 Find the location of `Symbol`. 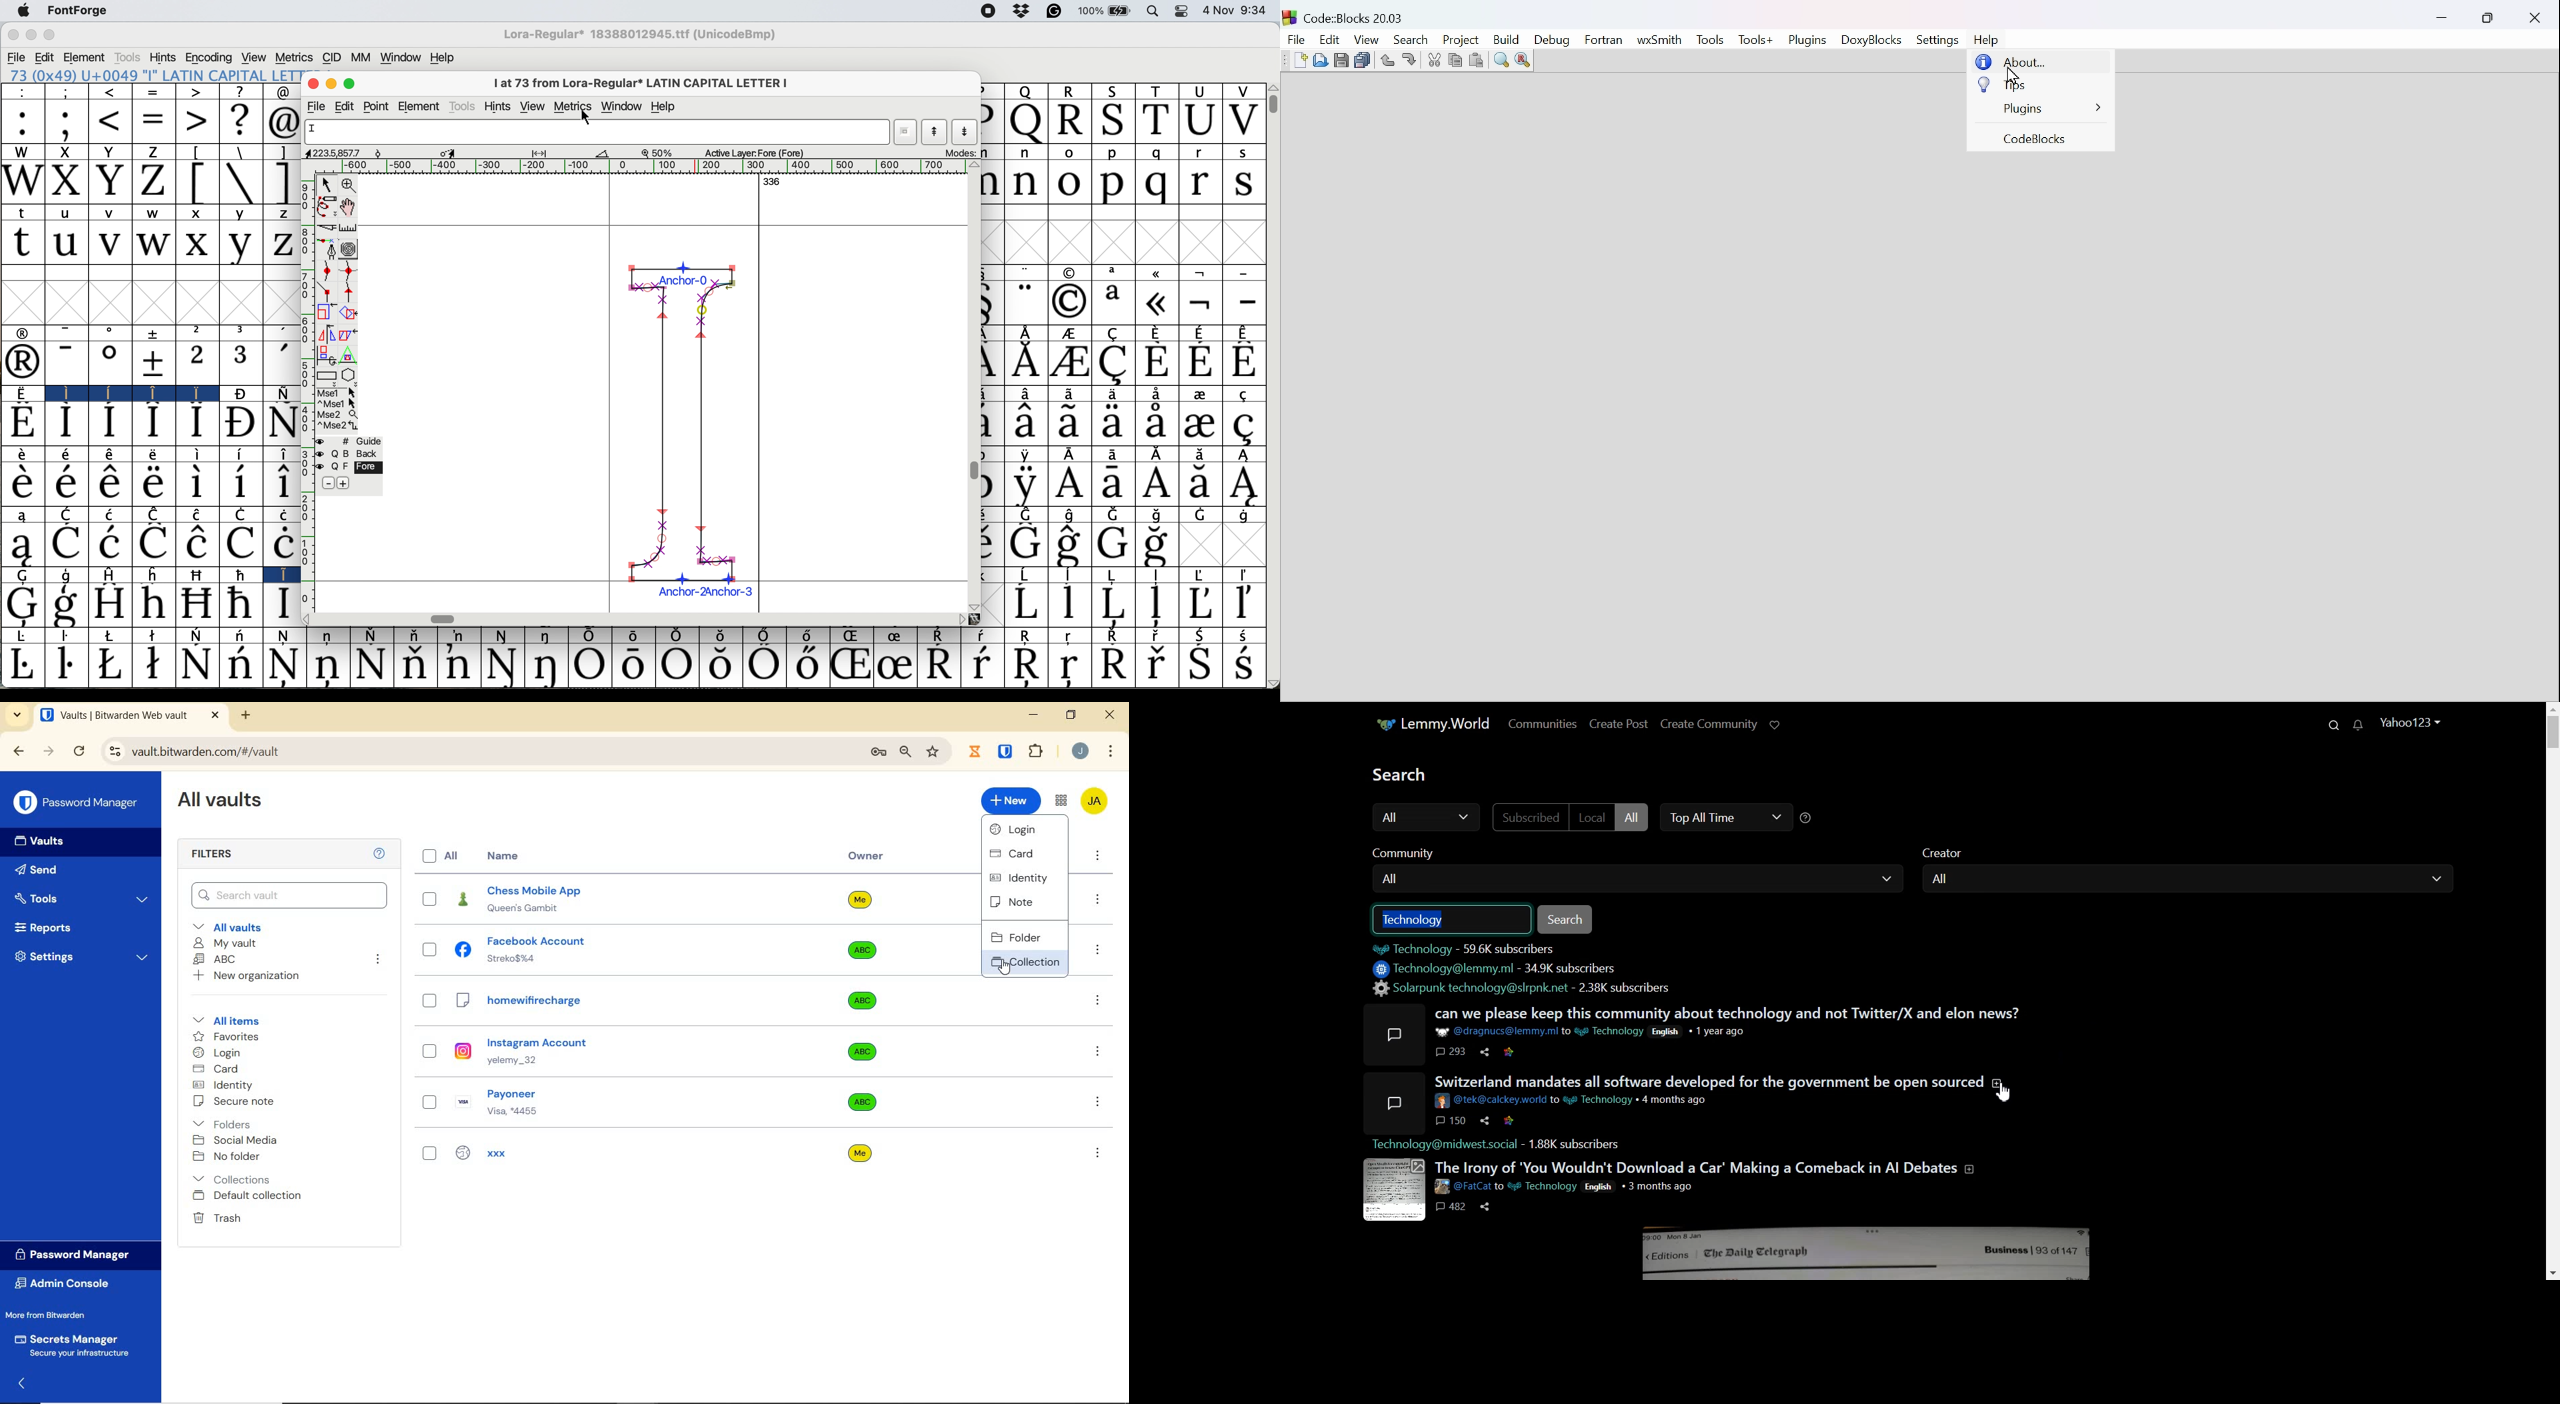

Symbol is located at coordinates (111, 456).